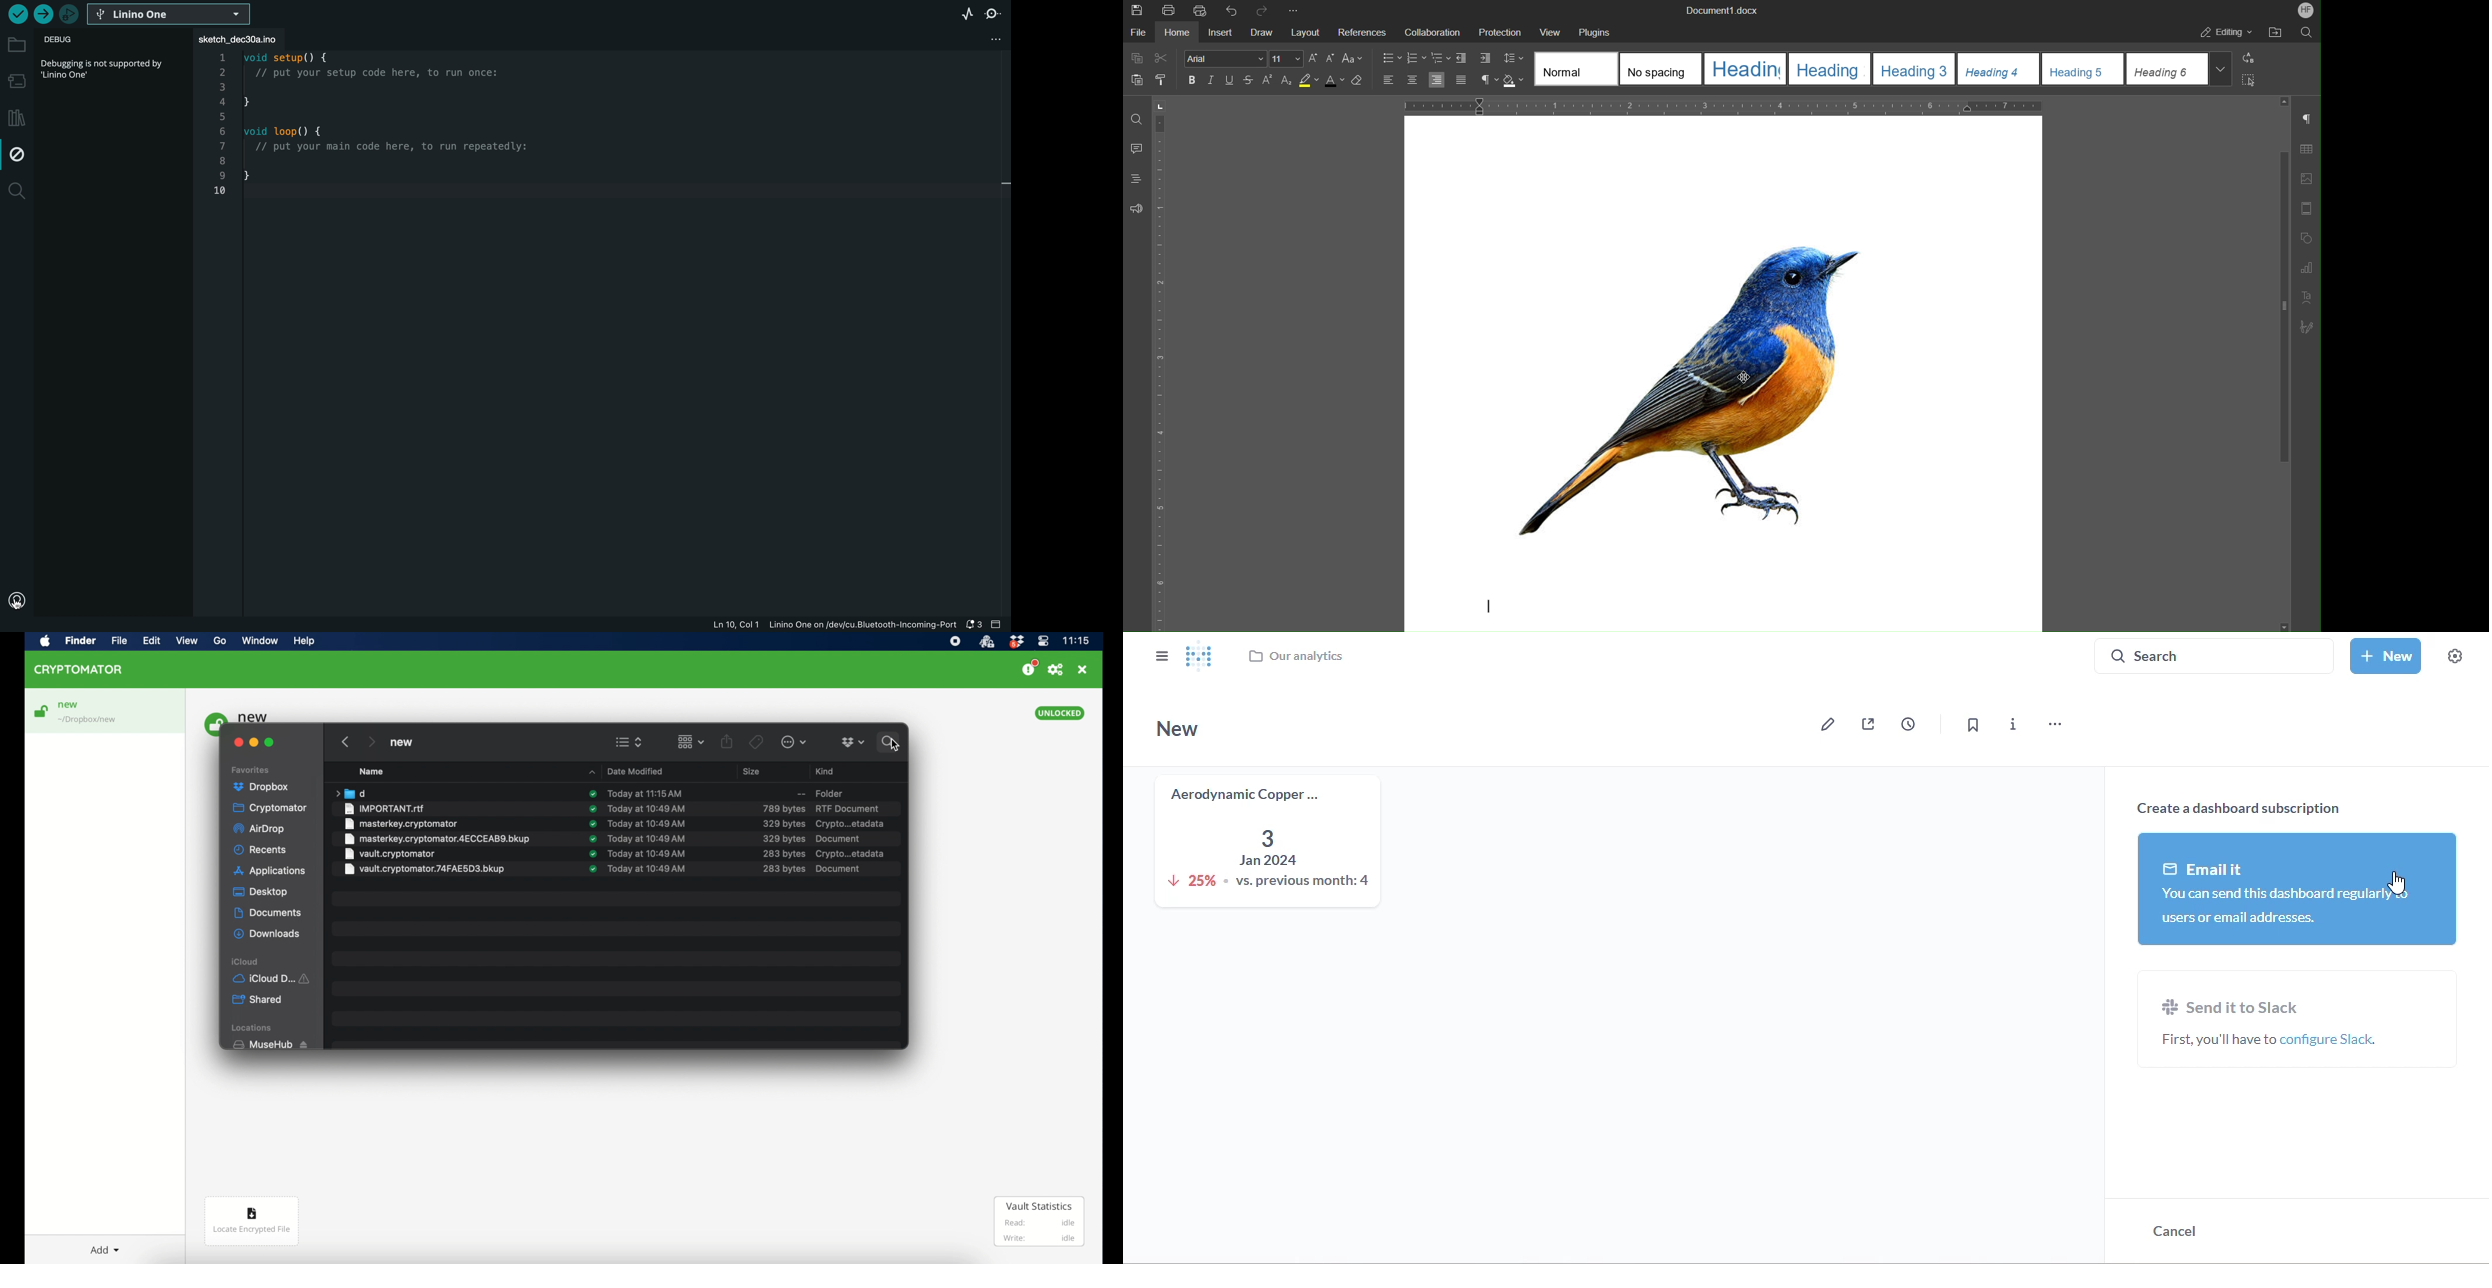 The width and height of the screenshot is (2492, 1288). Describe the element at coordinates (2247, 80) in the screenshot. I see `Select All` at that location.